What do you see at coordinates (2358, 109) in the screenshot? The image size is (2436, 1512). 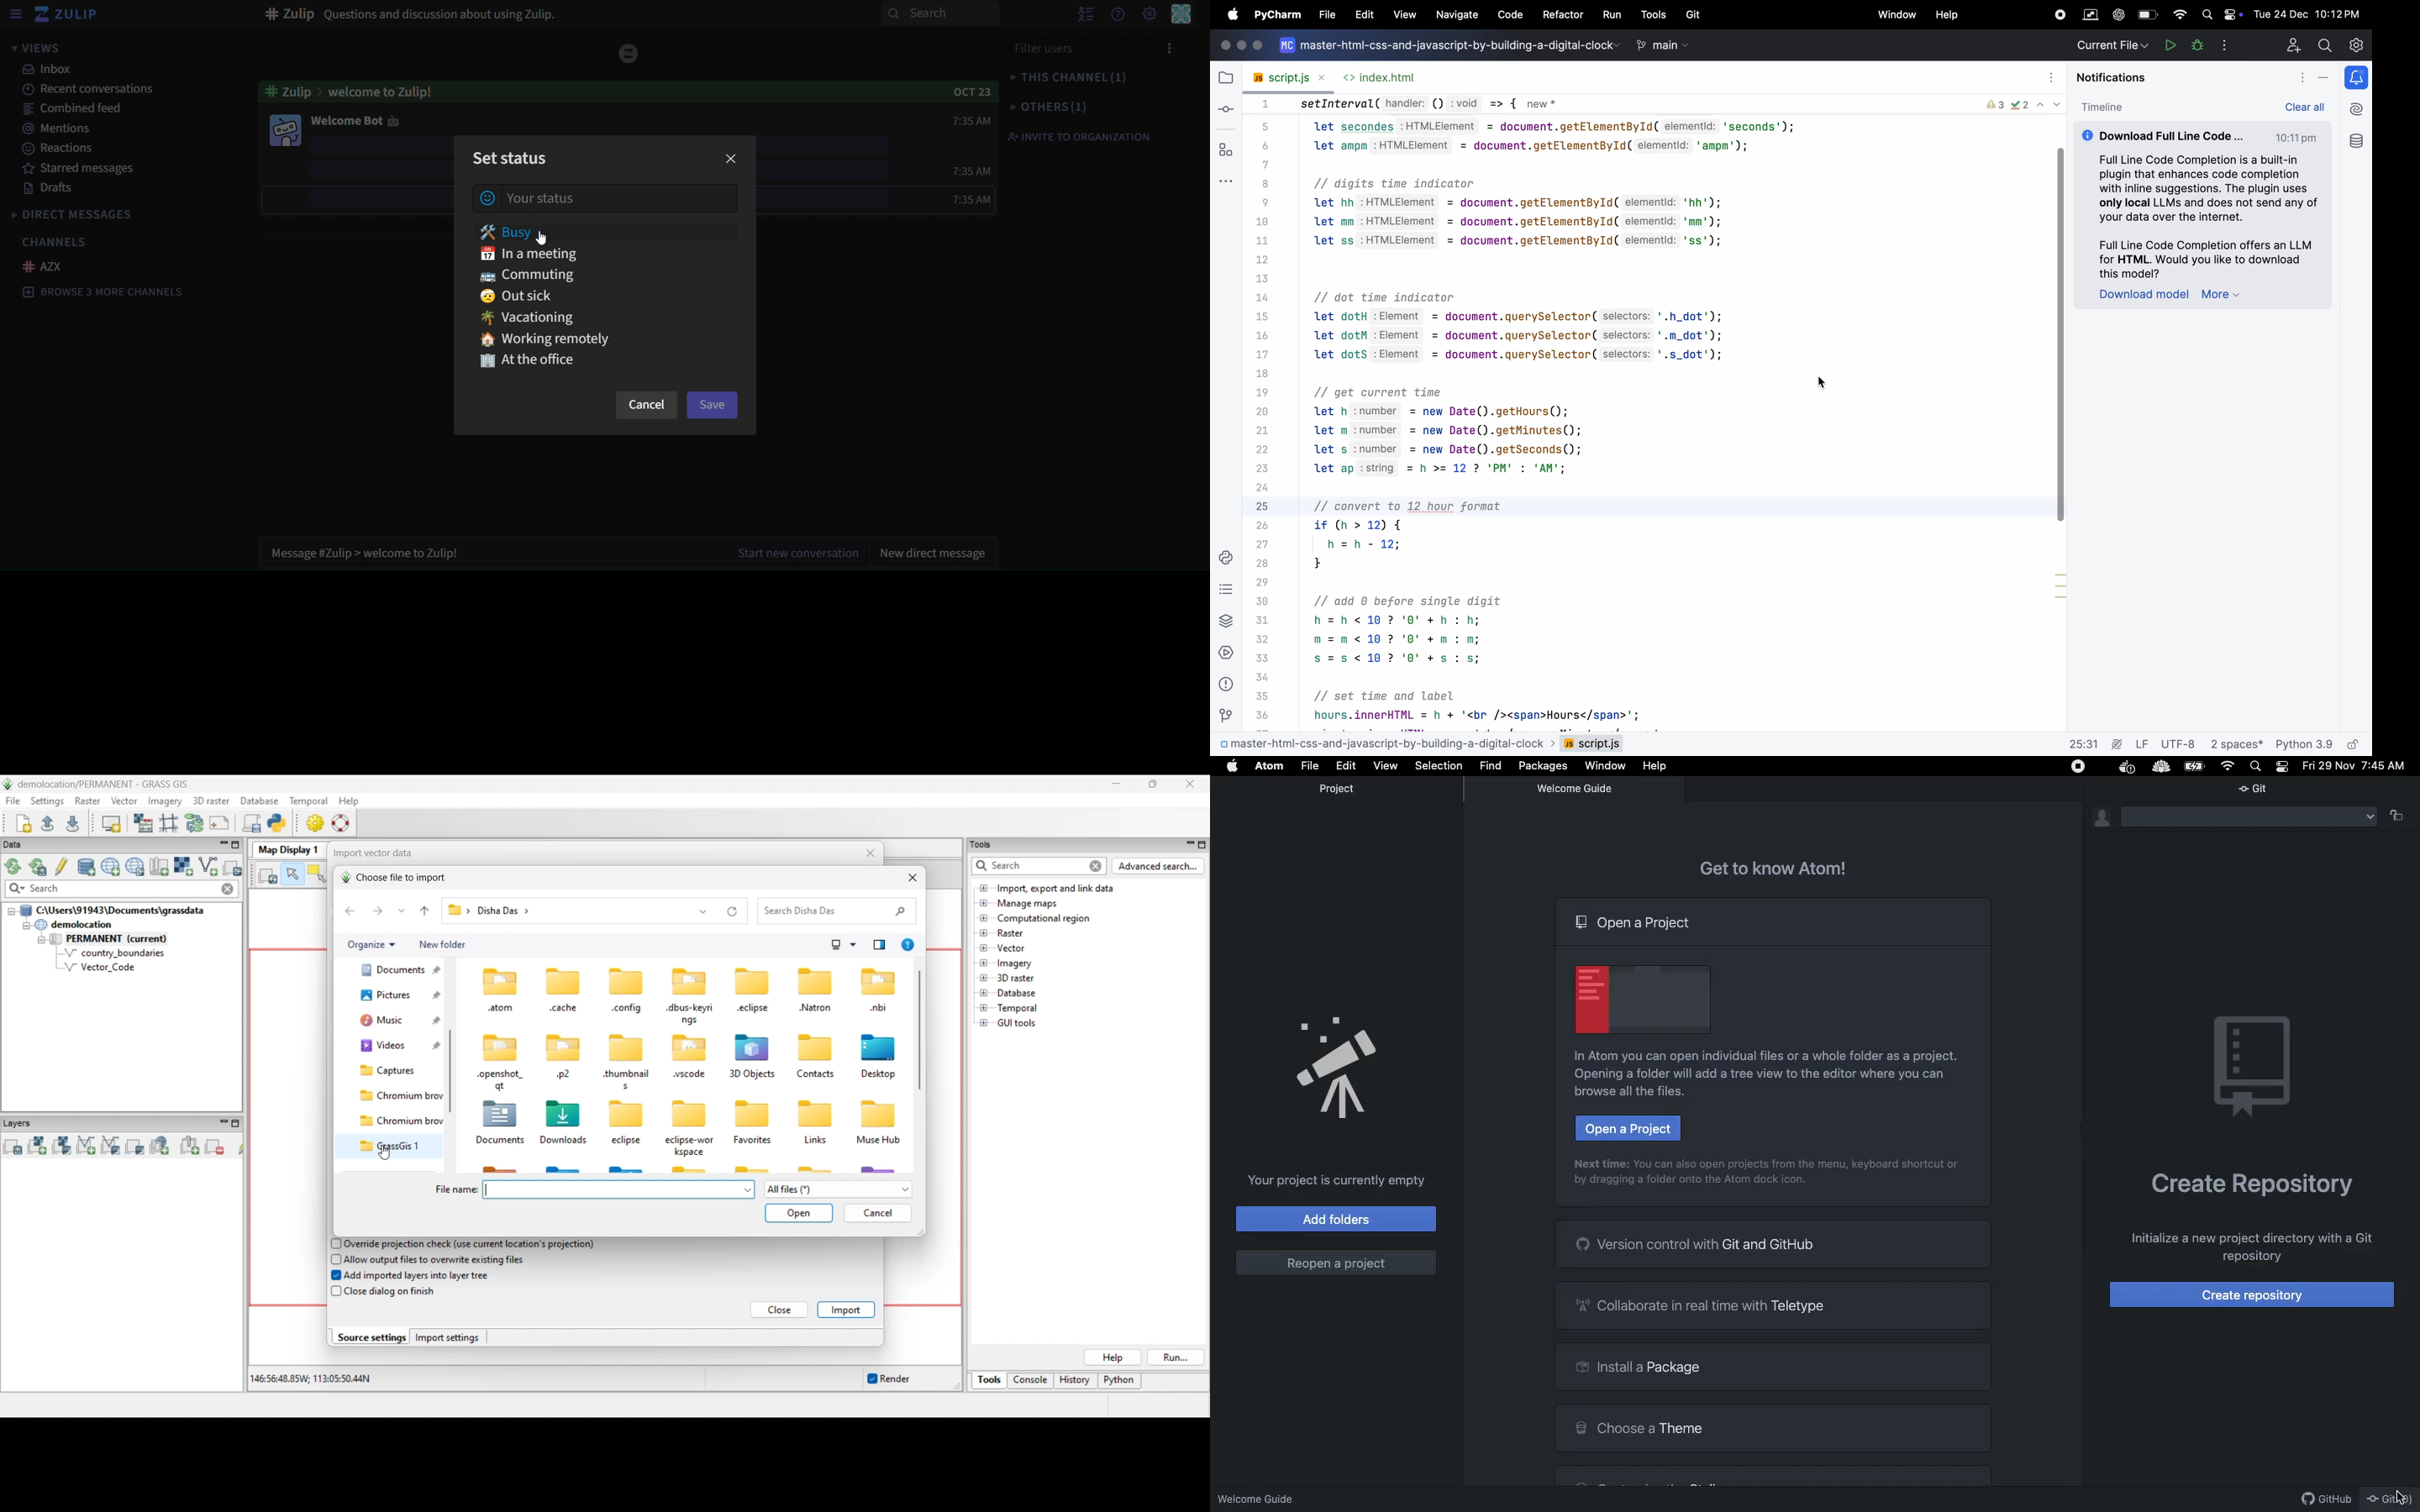 I see `ai assitant` at bounding box center [2358, 109].